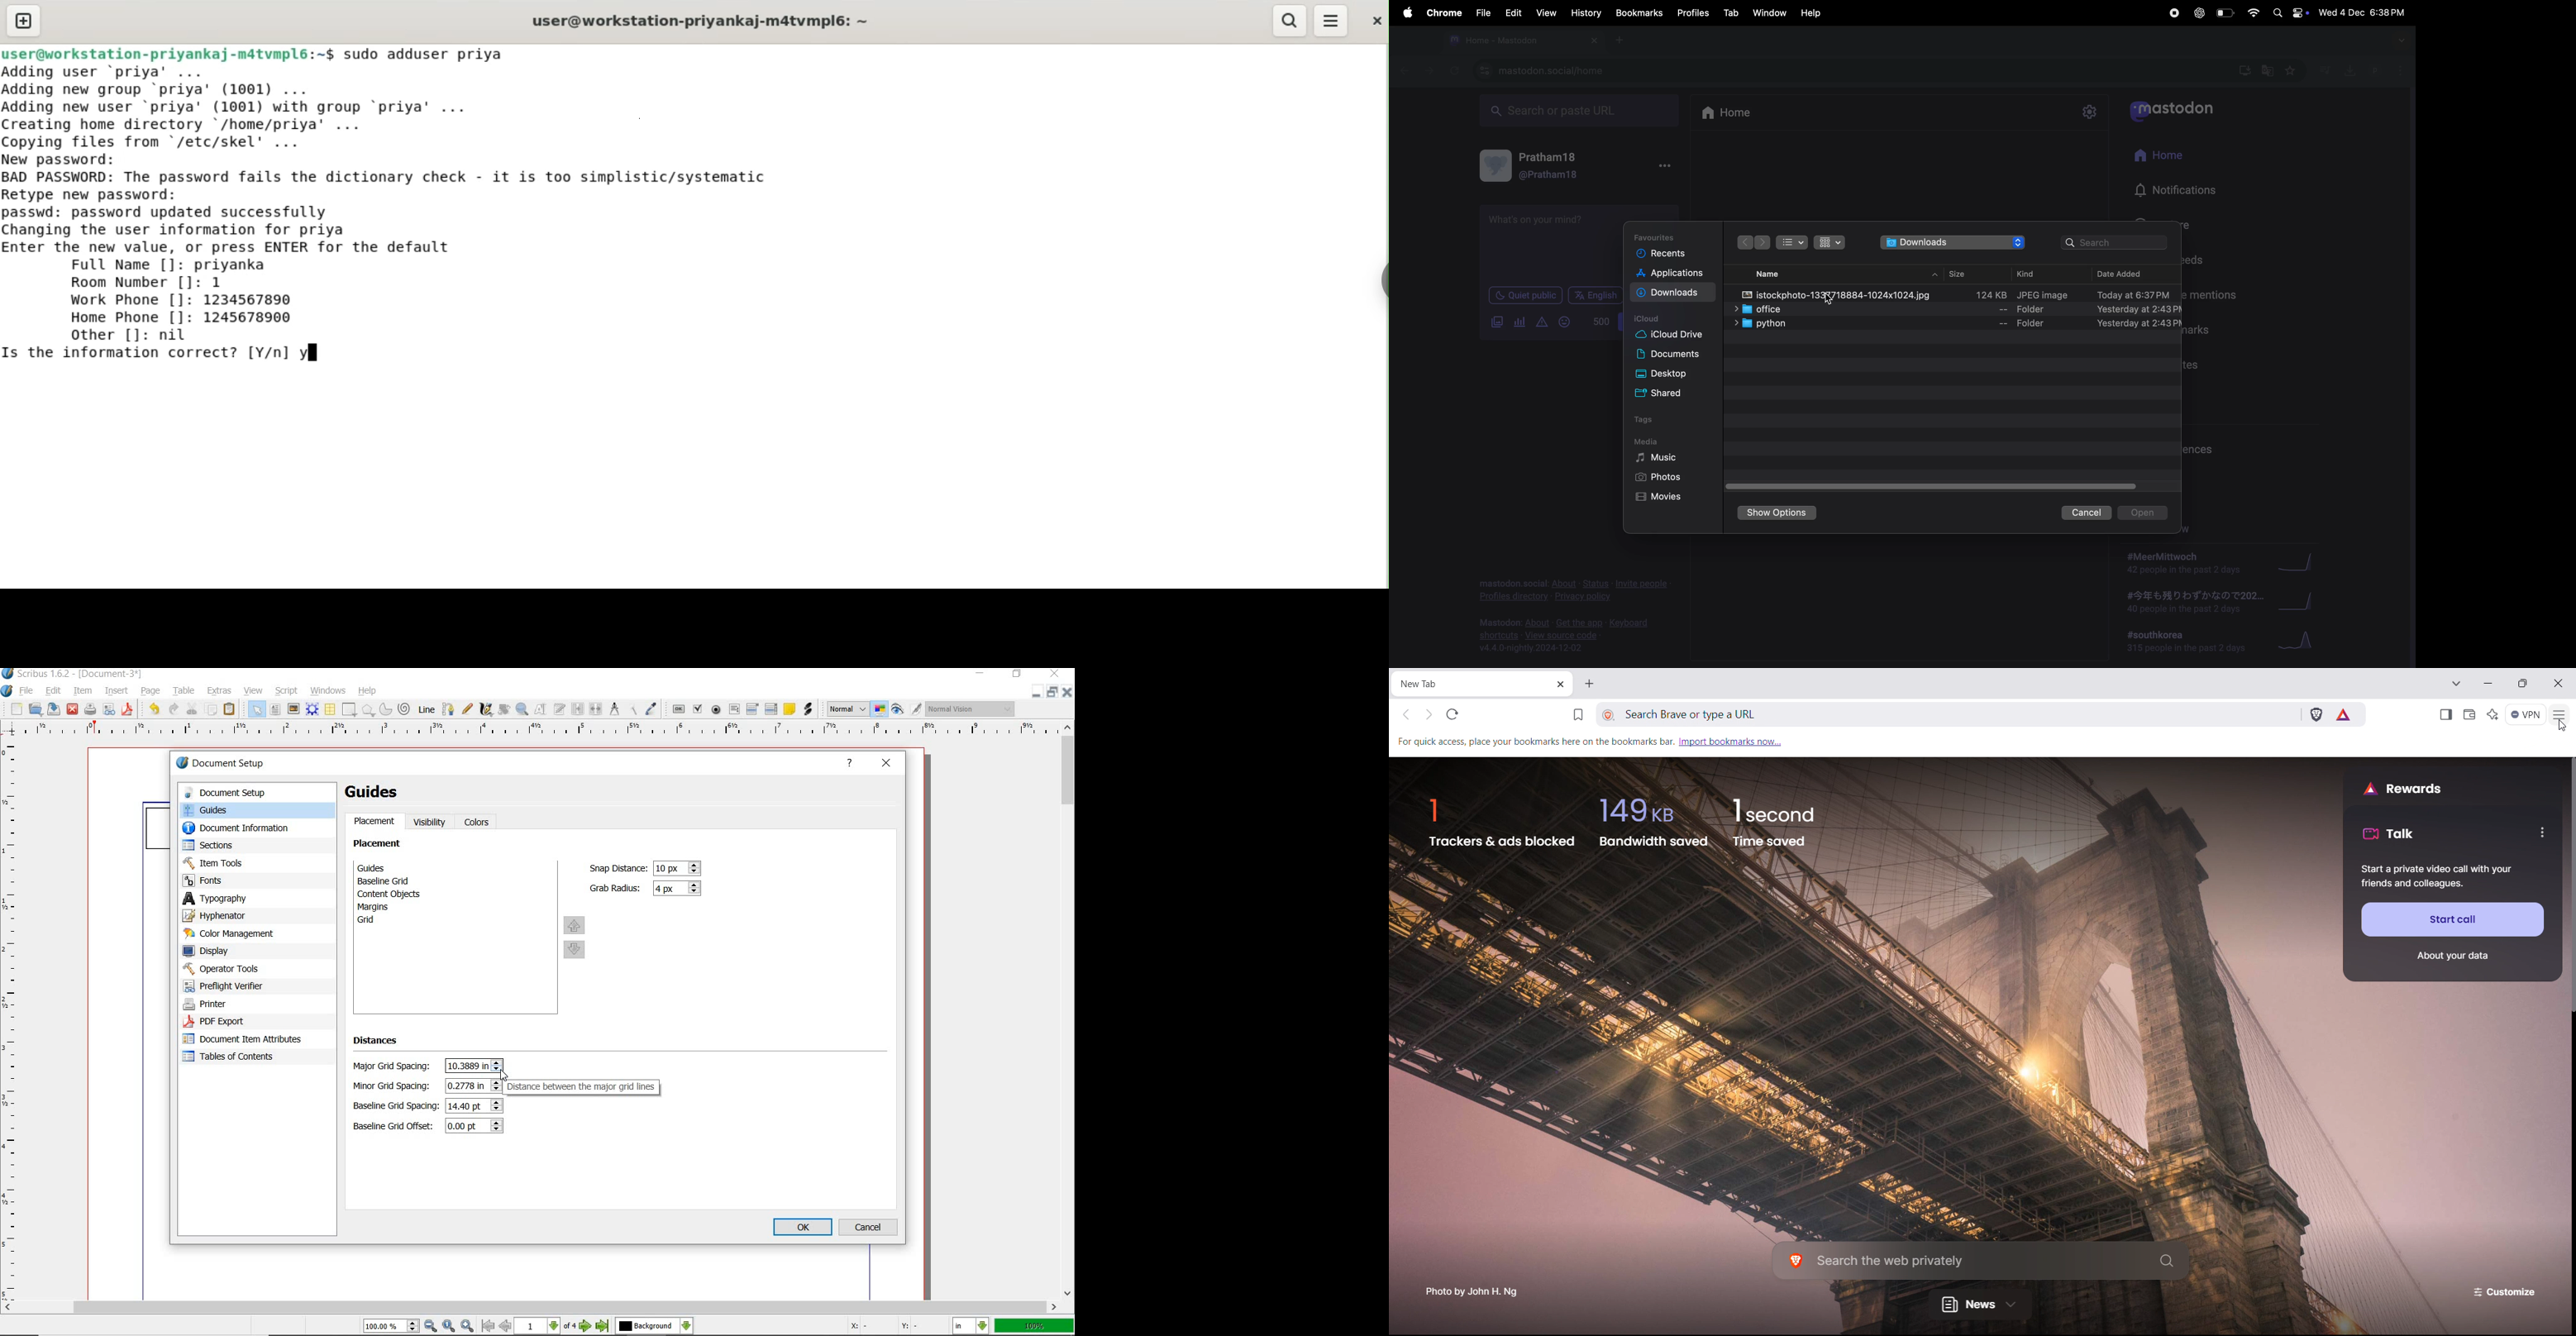  Describe the element at coordinates (1442, 14) in the screenshot. I see `chrome` at that location.